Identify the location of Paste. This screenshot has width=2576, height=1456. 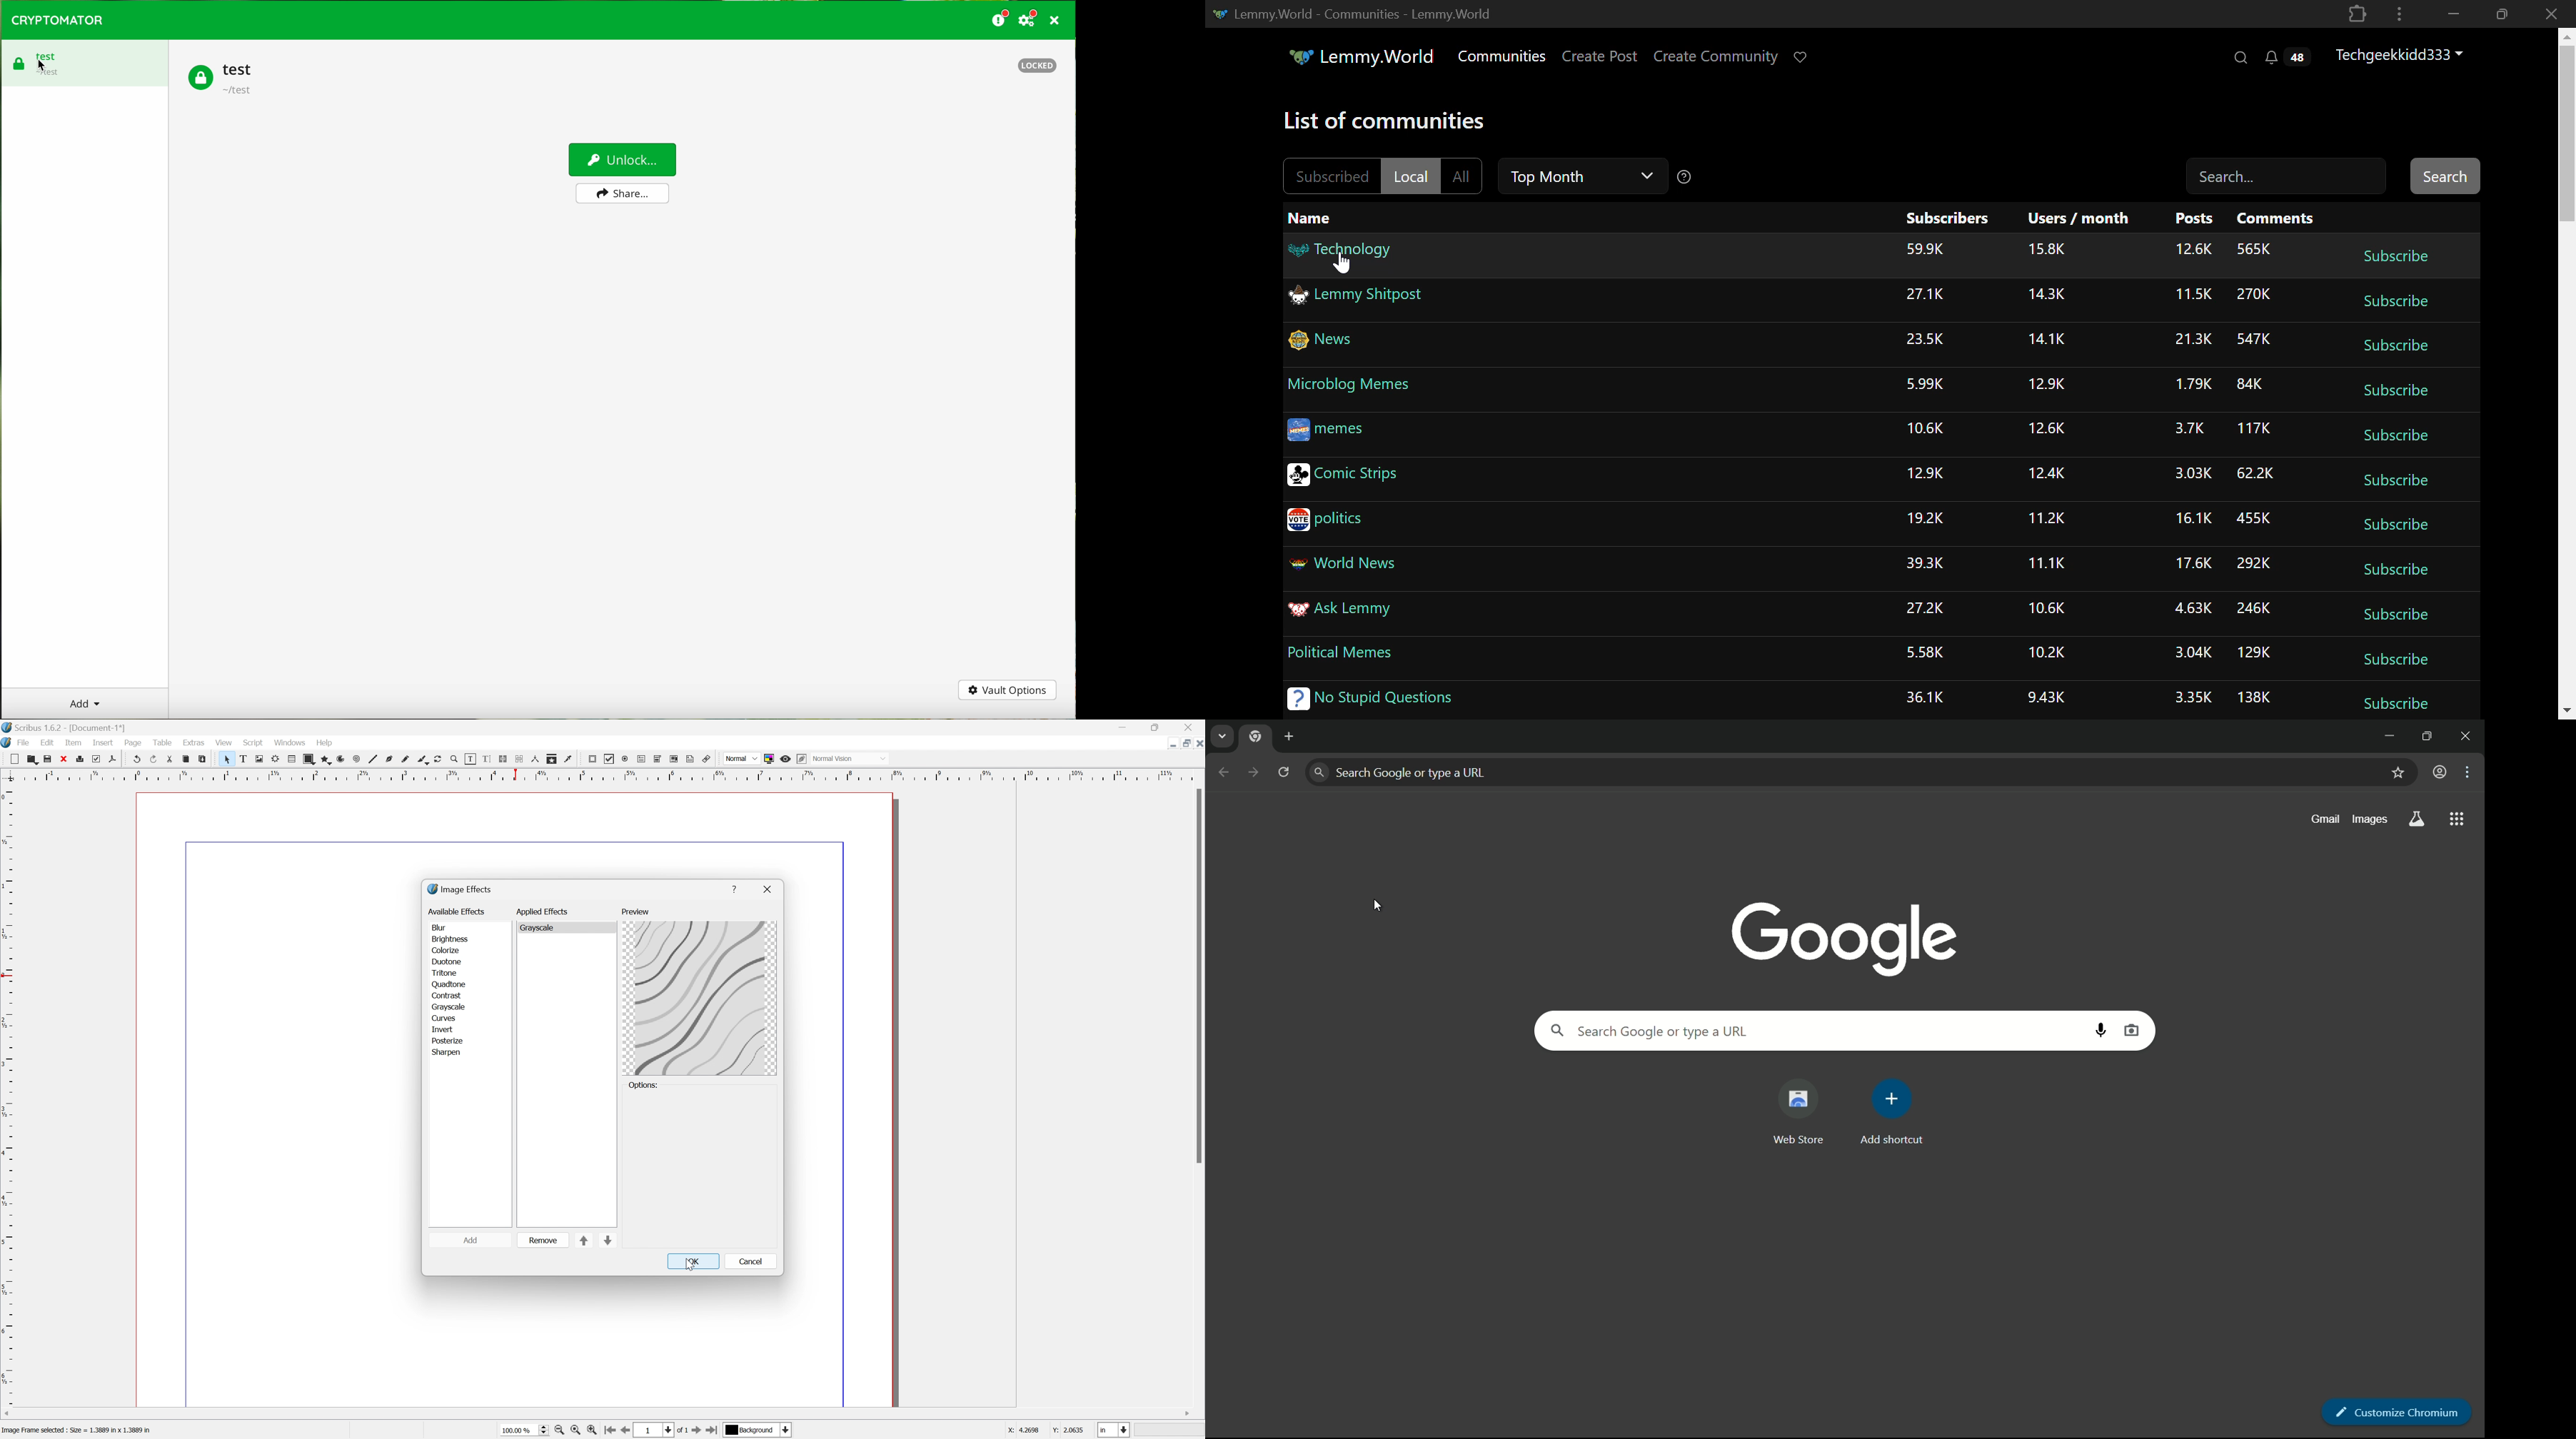
(205, 760).